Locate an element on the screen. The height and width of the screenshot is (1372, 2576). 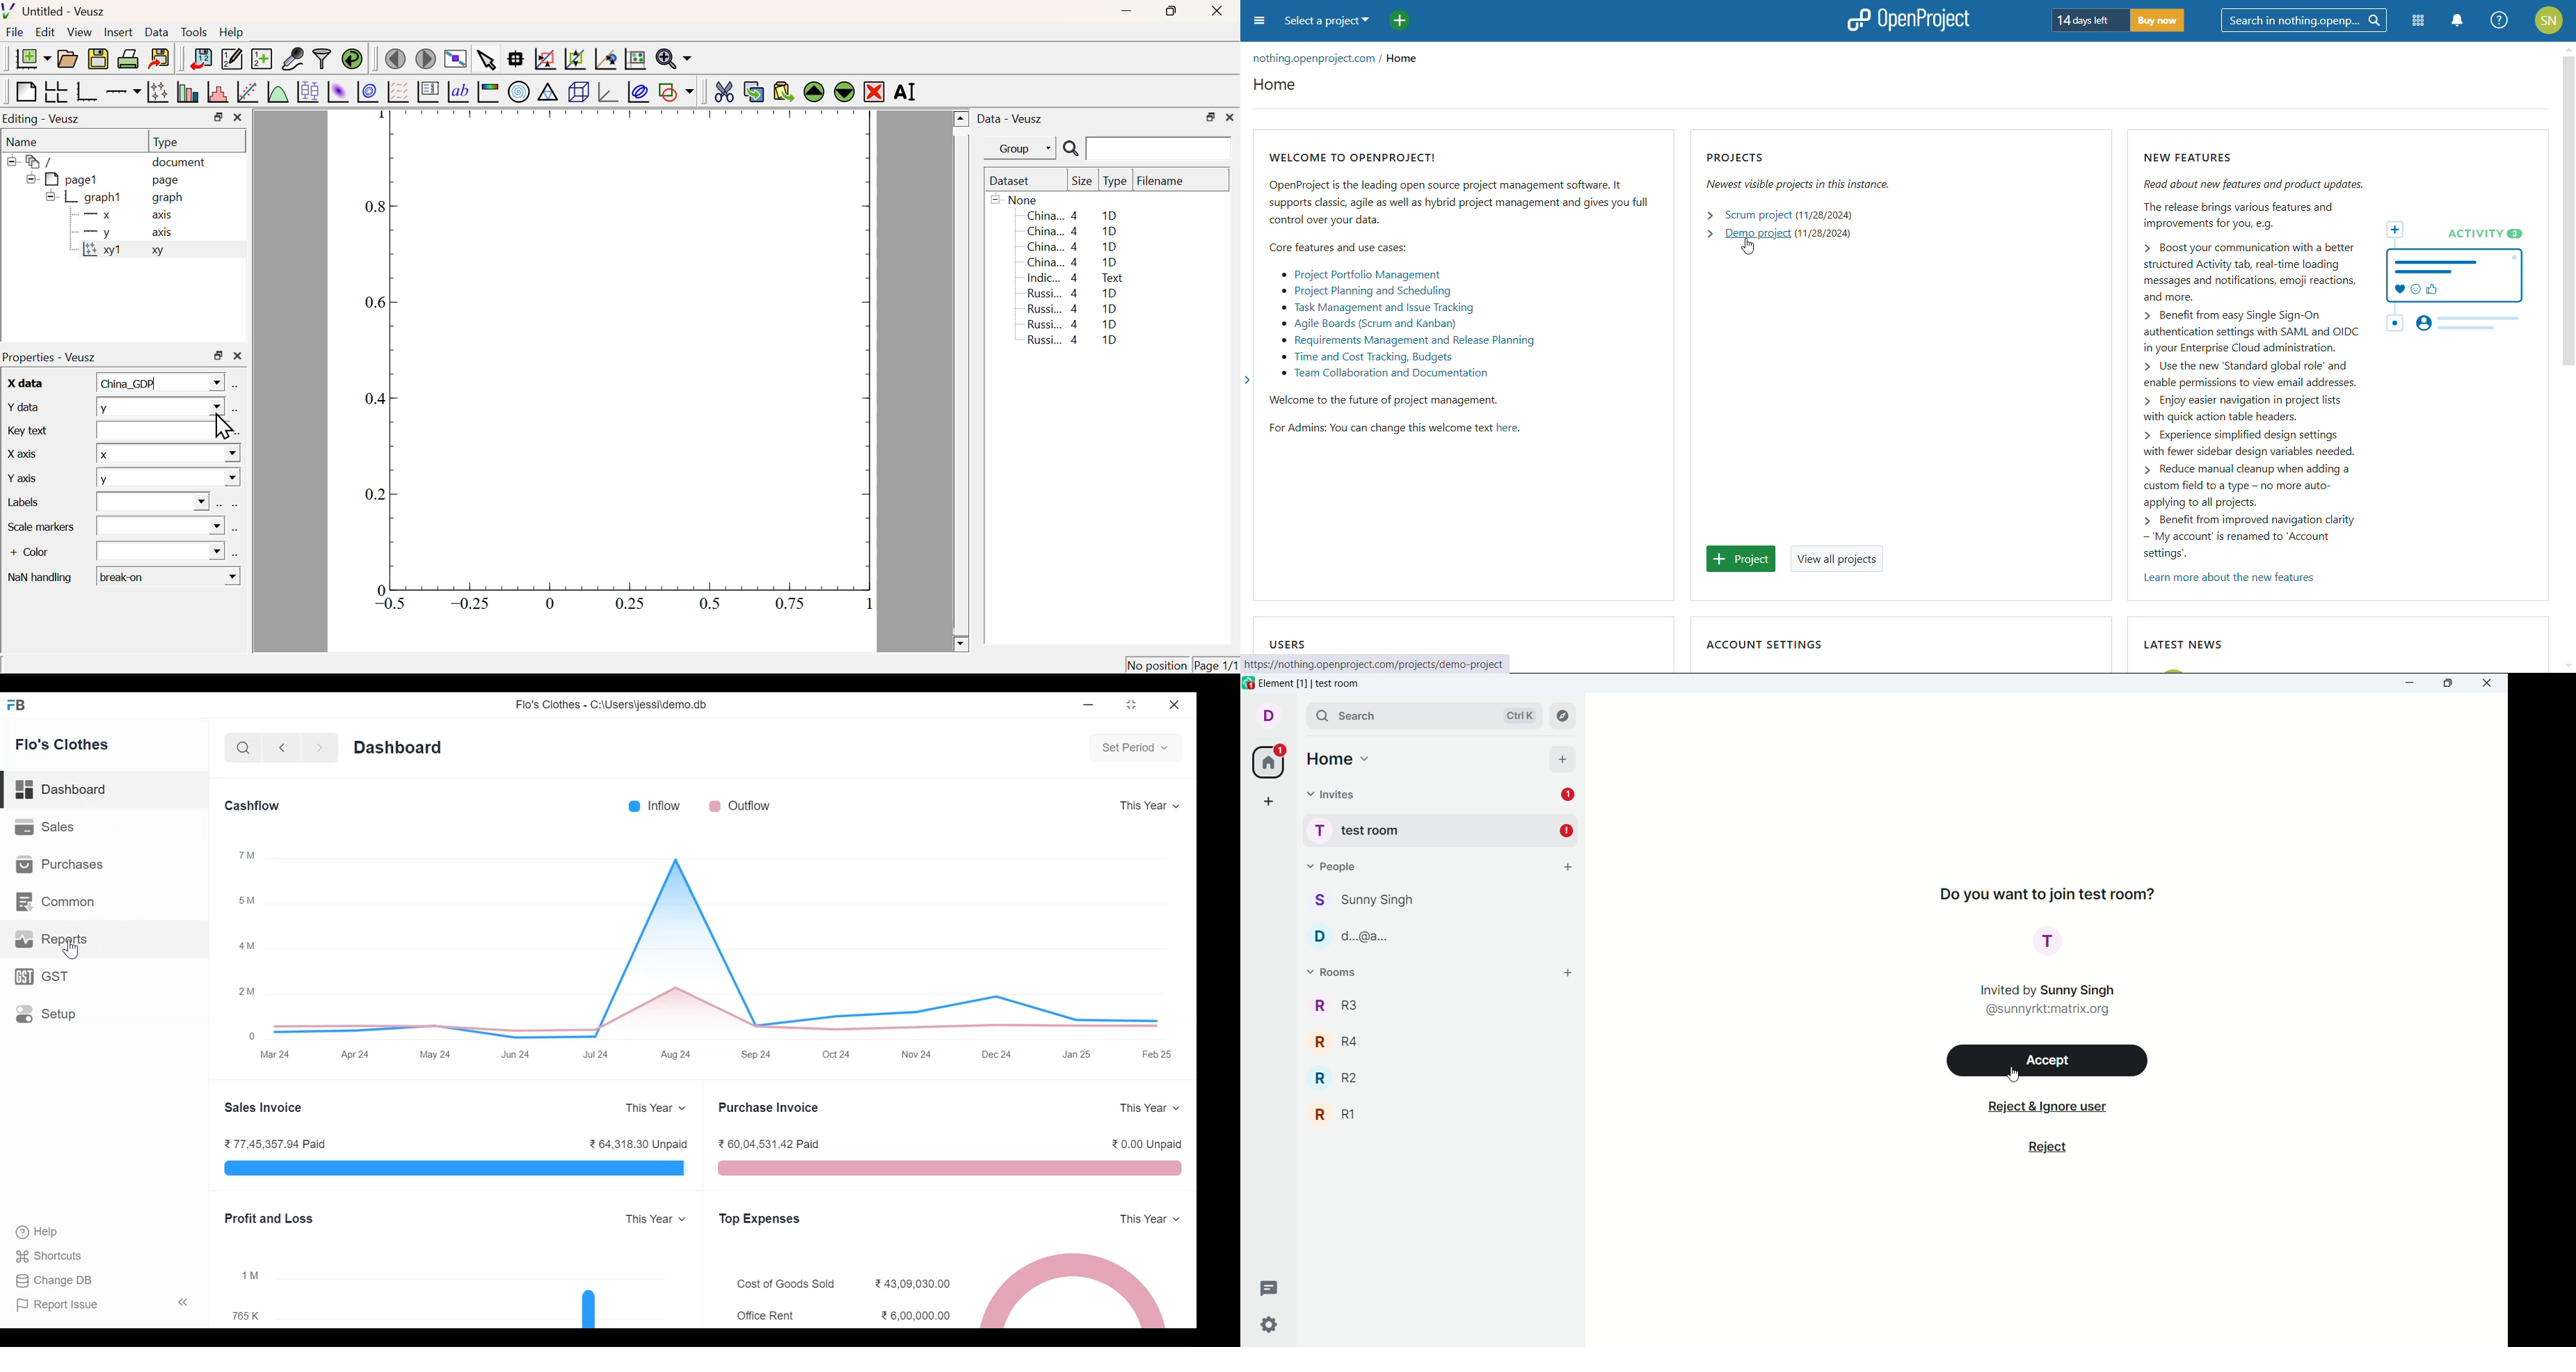
Move back is located at coordinates (281, 747).